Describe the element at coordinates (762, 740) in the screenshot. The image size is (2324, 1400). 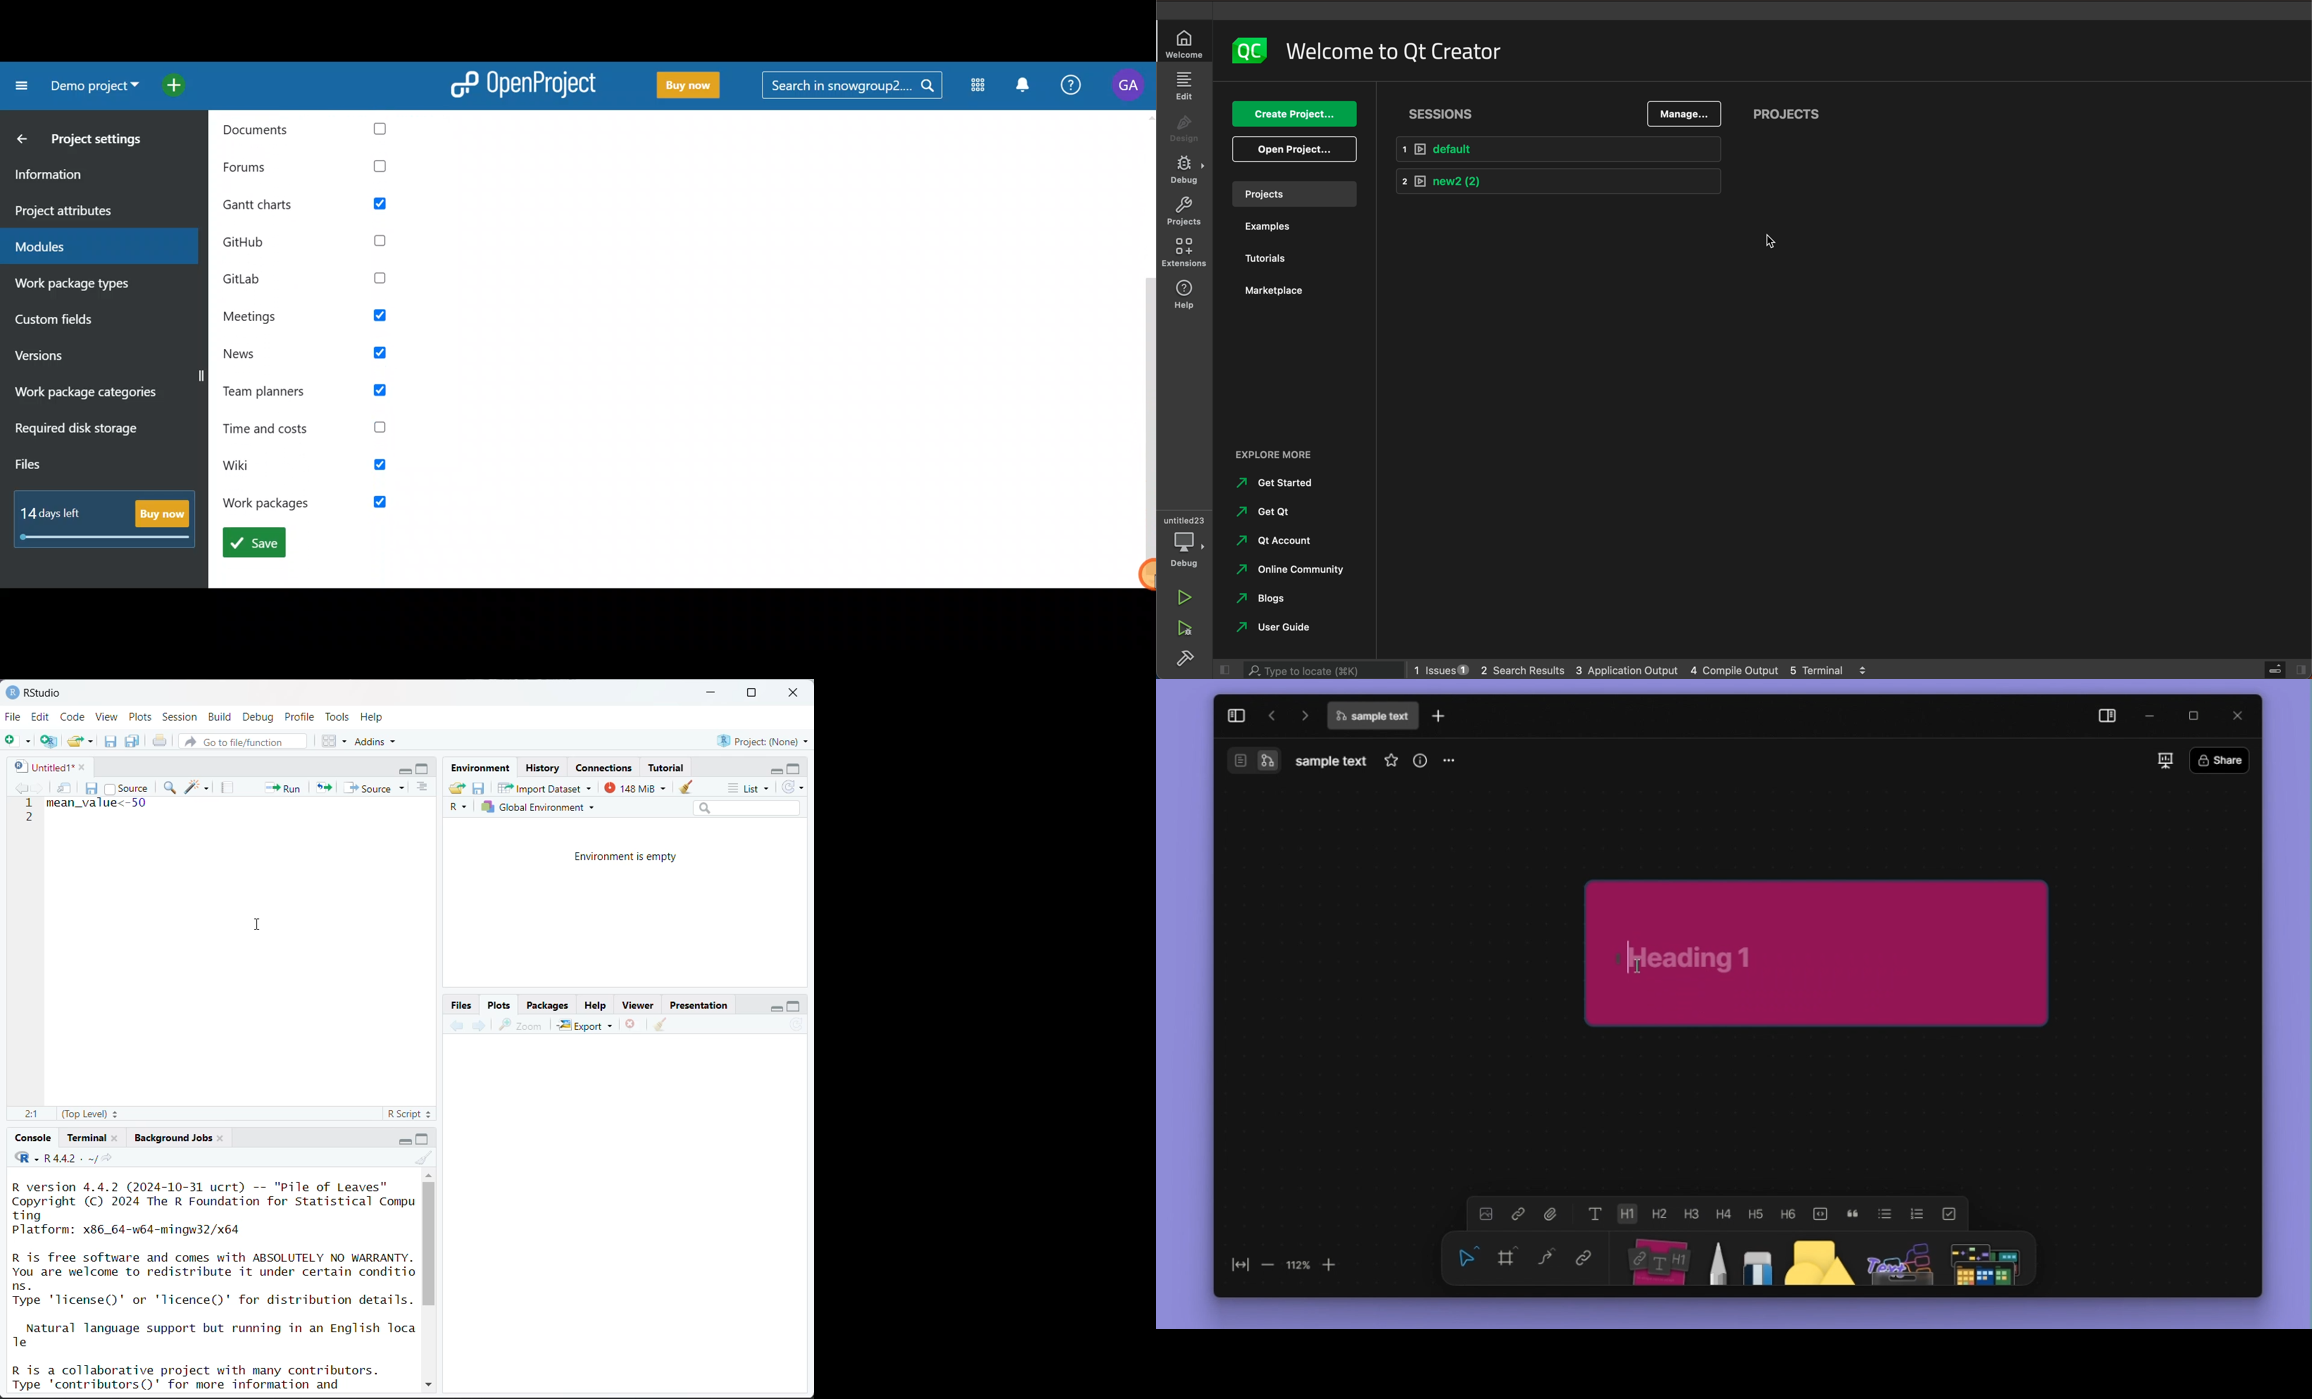
I see `Project:(None)` at that location.